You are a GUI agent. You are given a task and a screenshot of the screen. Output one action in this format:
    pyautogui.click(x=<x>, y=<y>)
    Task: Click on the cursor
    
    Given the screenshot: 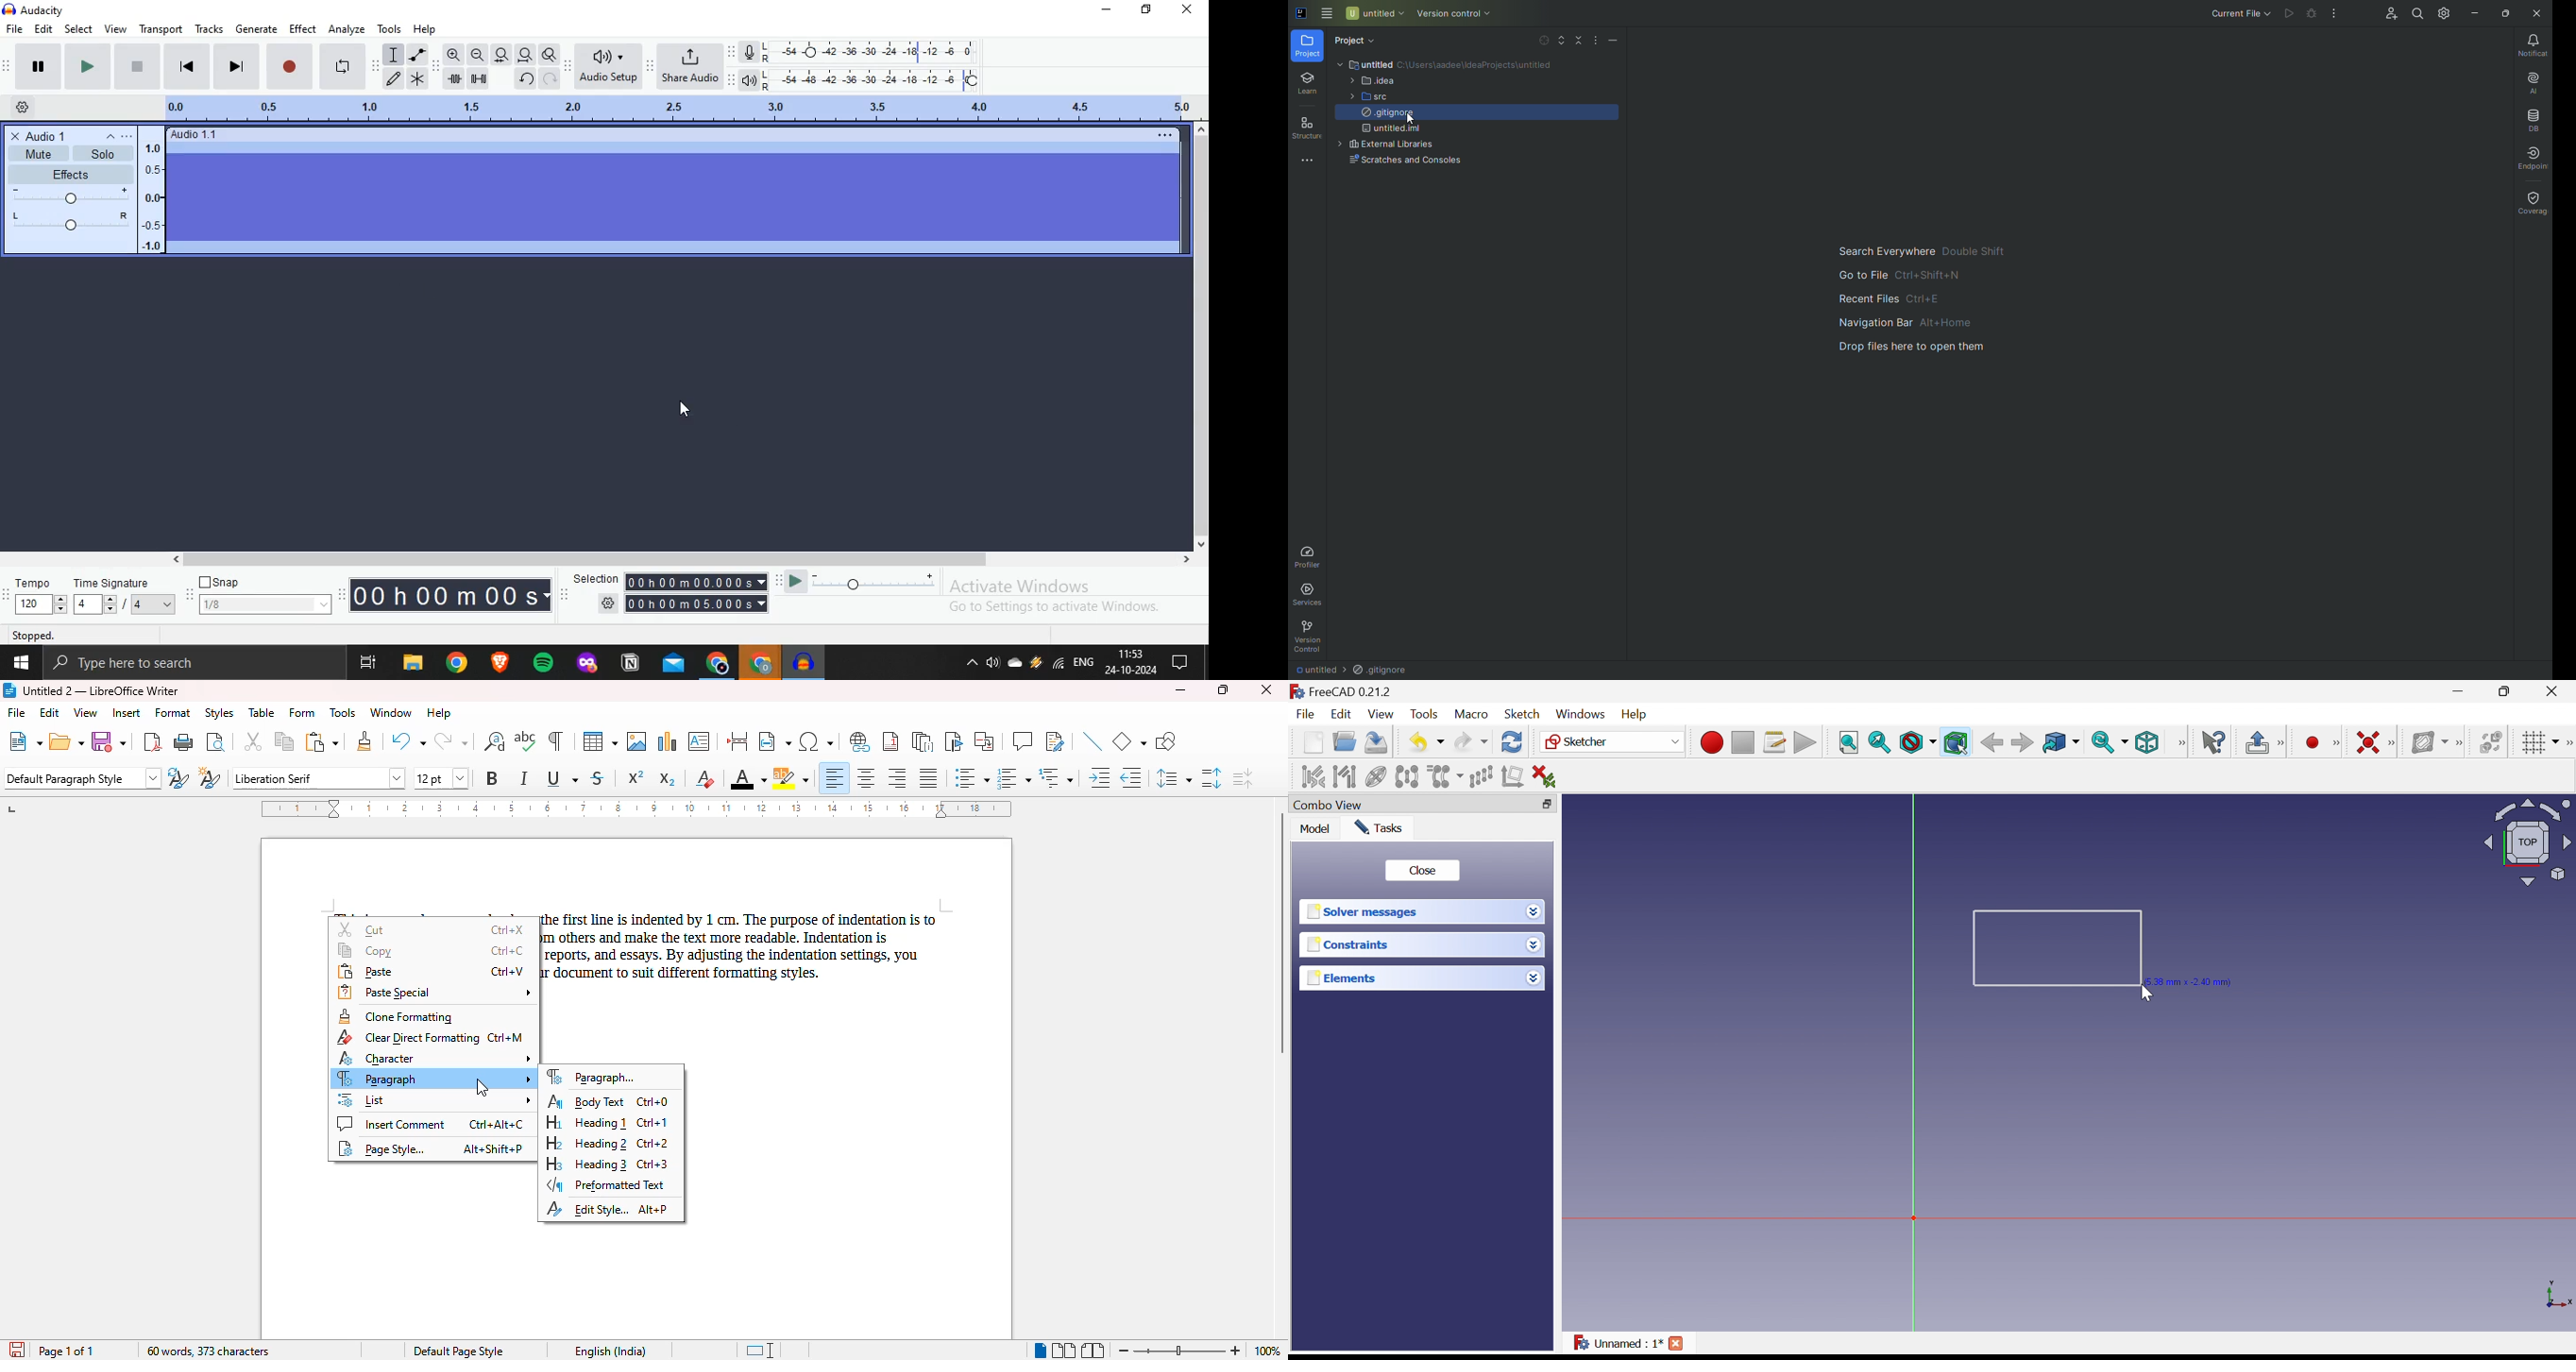 What is the action you would take?
    pyautogui.click(x=482, y=1087)
    